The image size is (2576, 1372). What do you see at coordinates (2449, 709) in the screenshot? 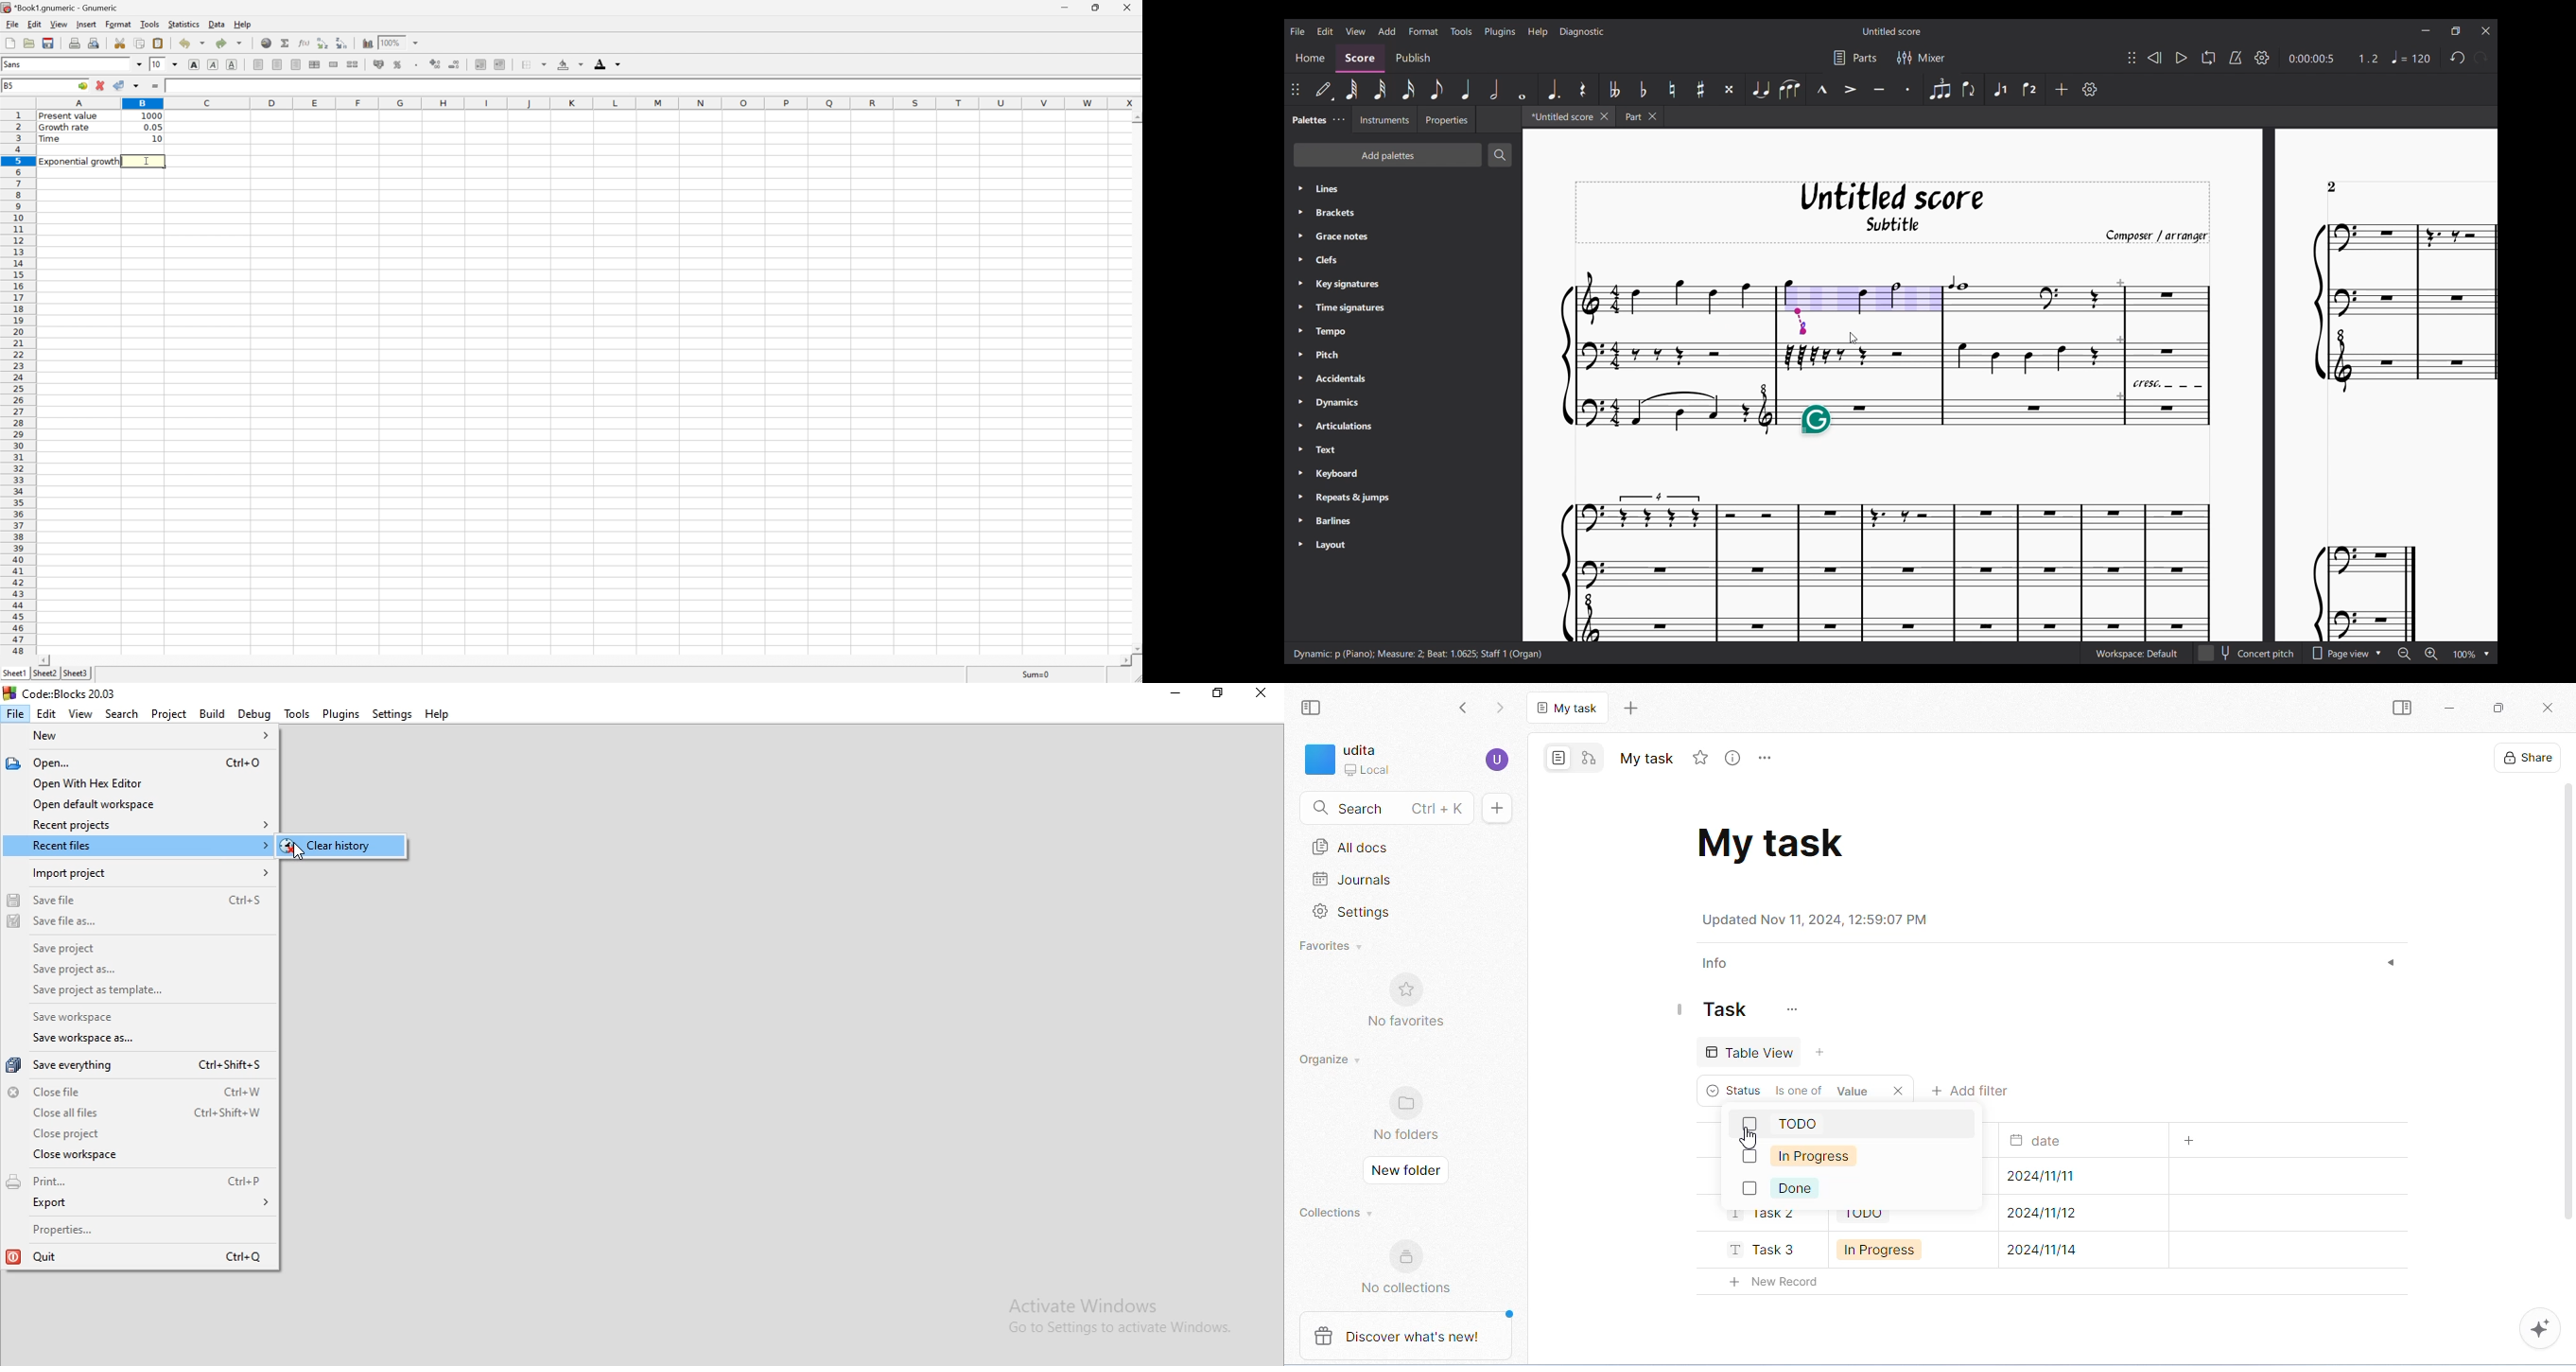
I see `minimize` at bounding box center [2449, 709].